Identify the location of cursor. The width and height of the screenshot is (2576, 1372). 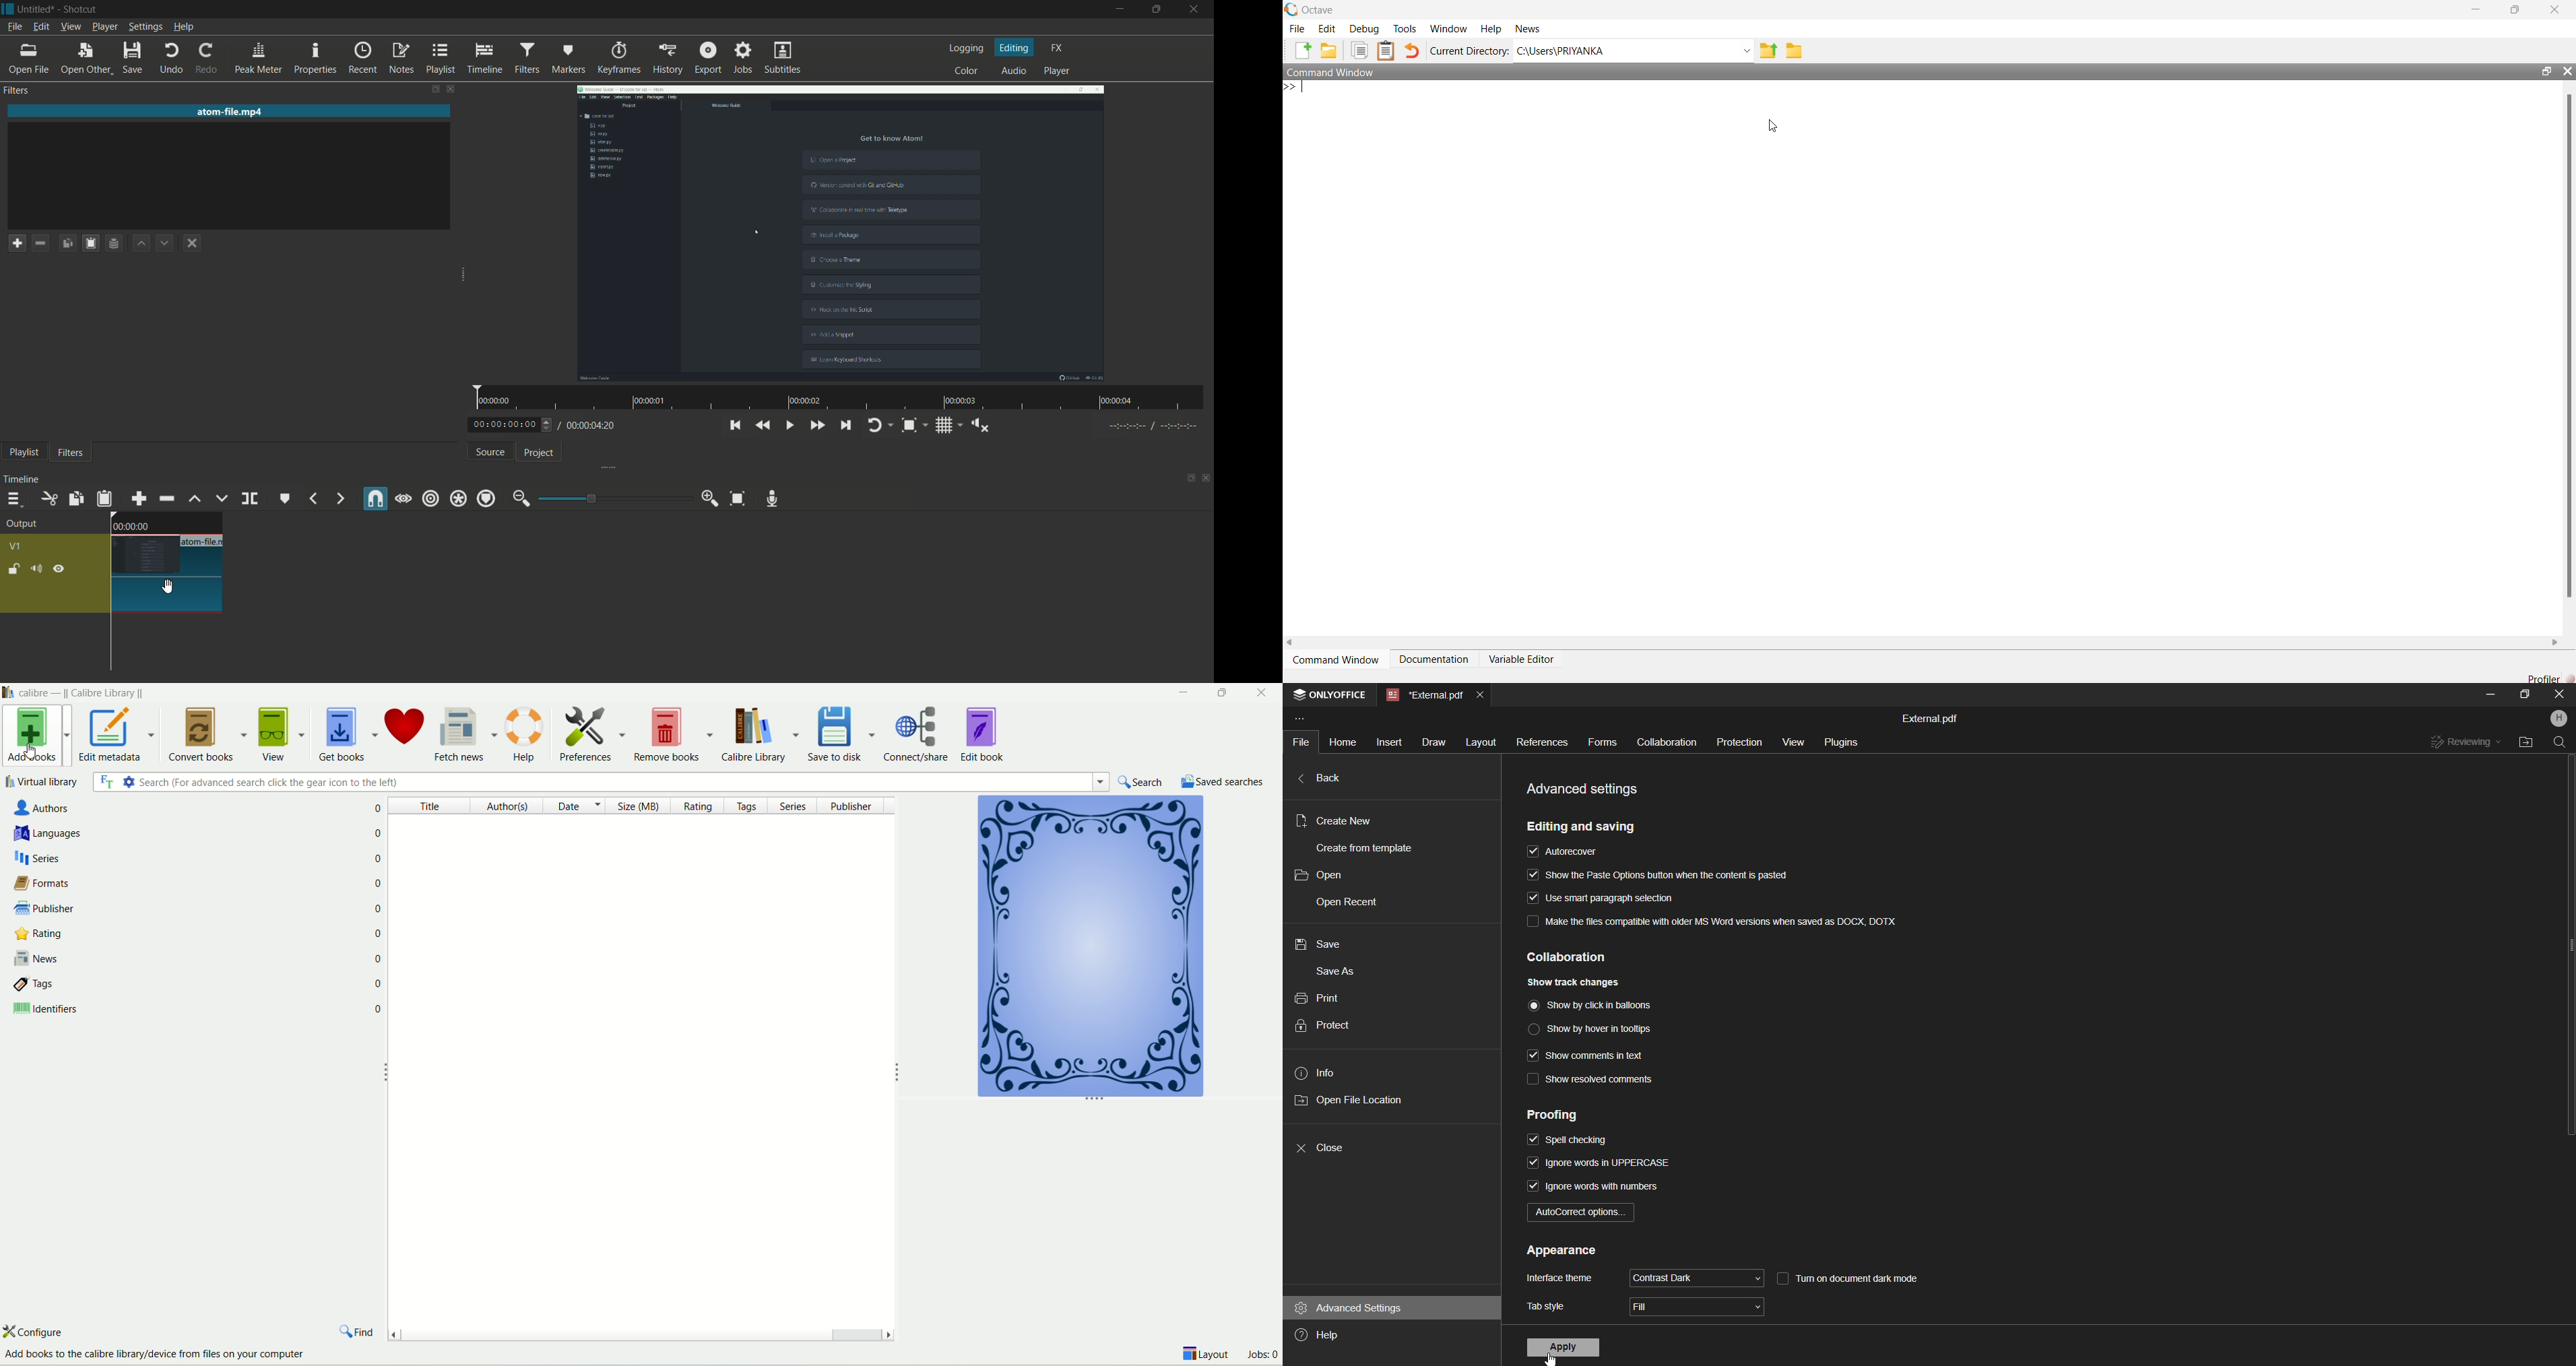
(1772, 125).